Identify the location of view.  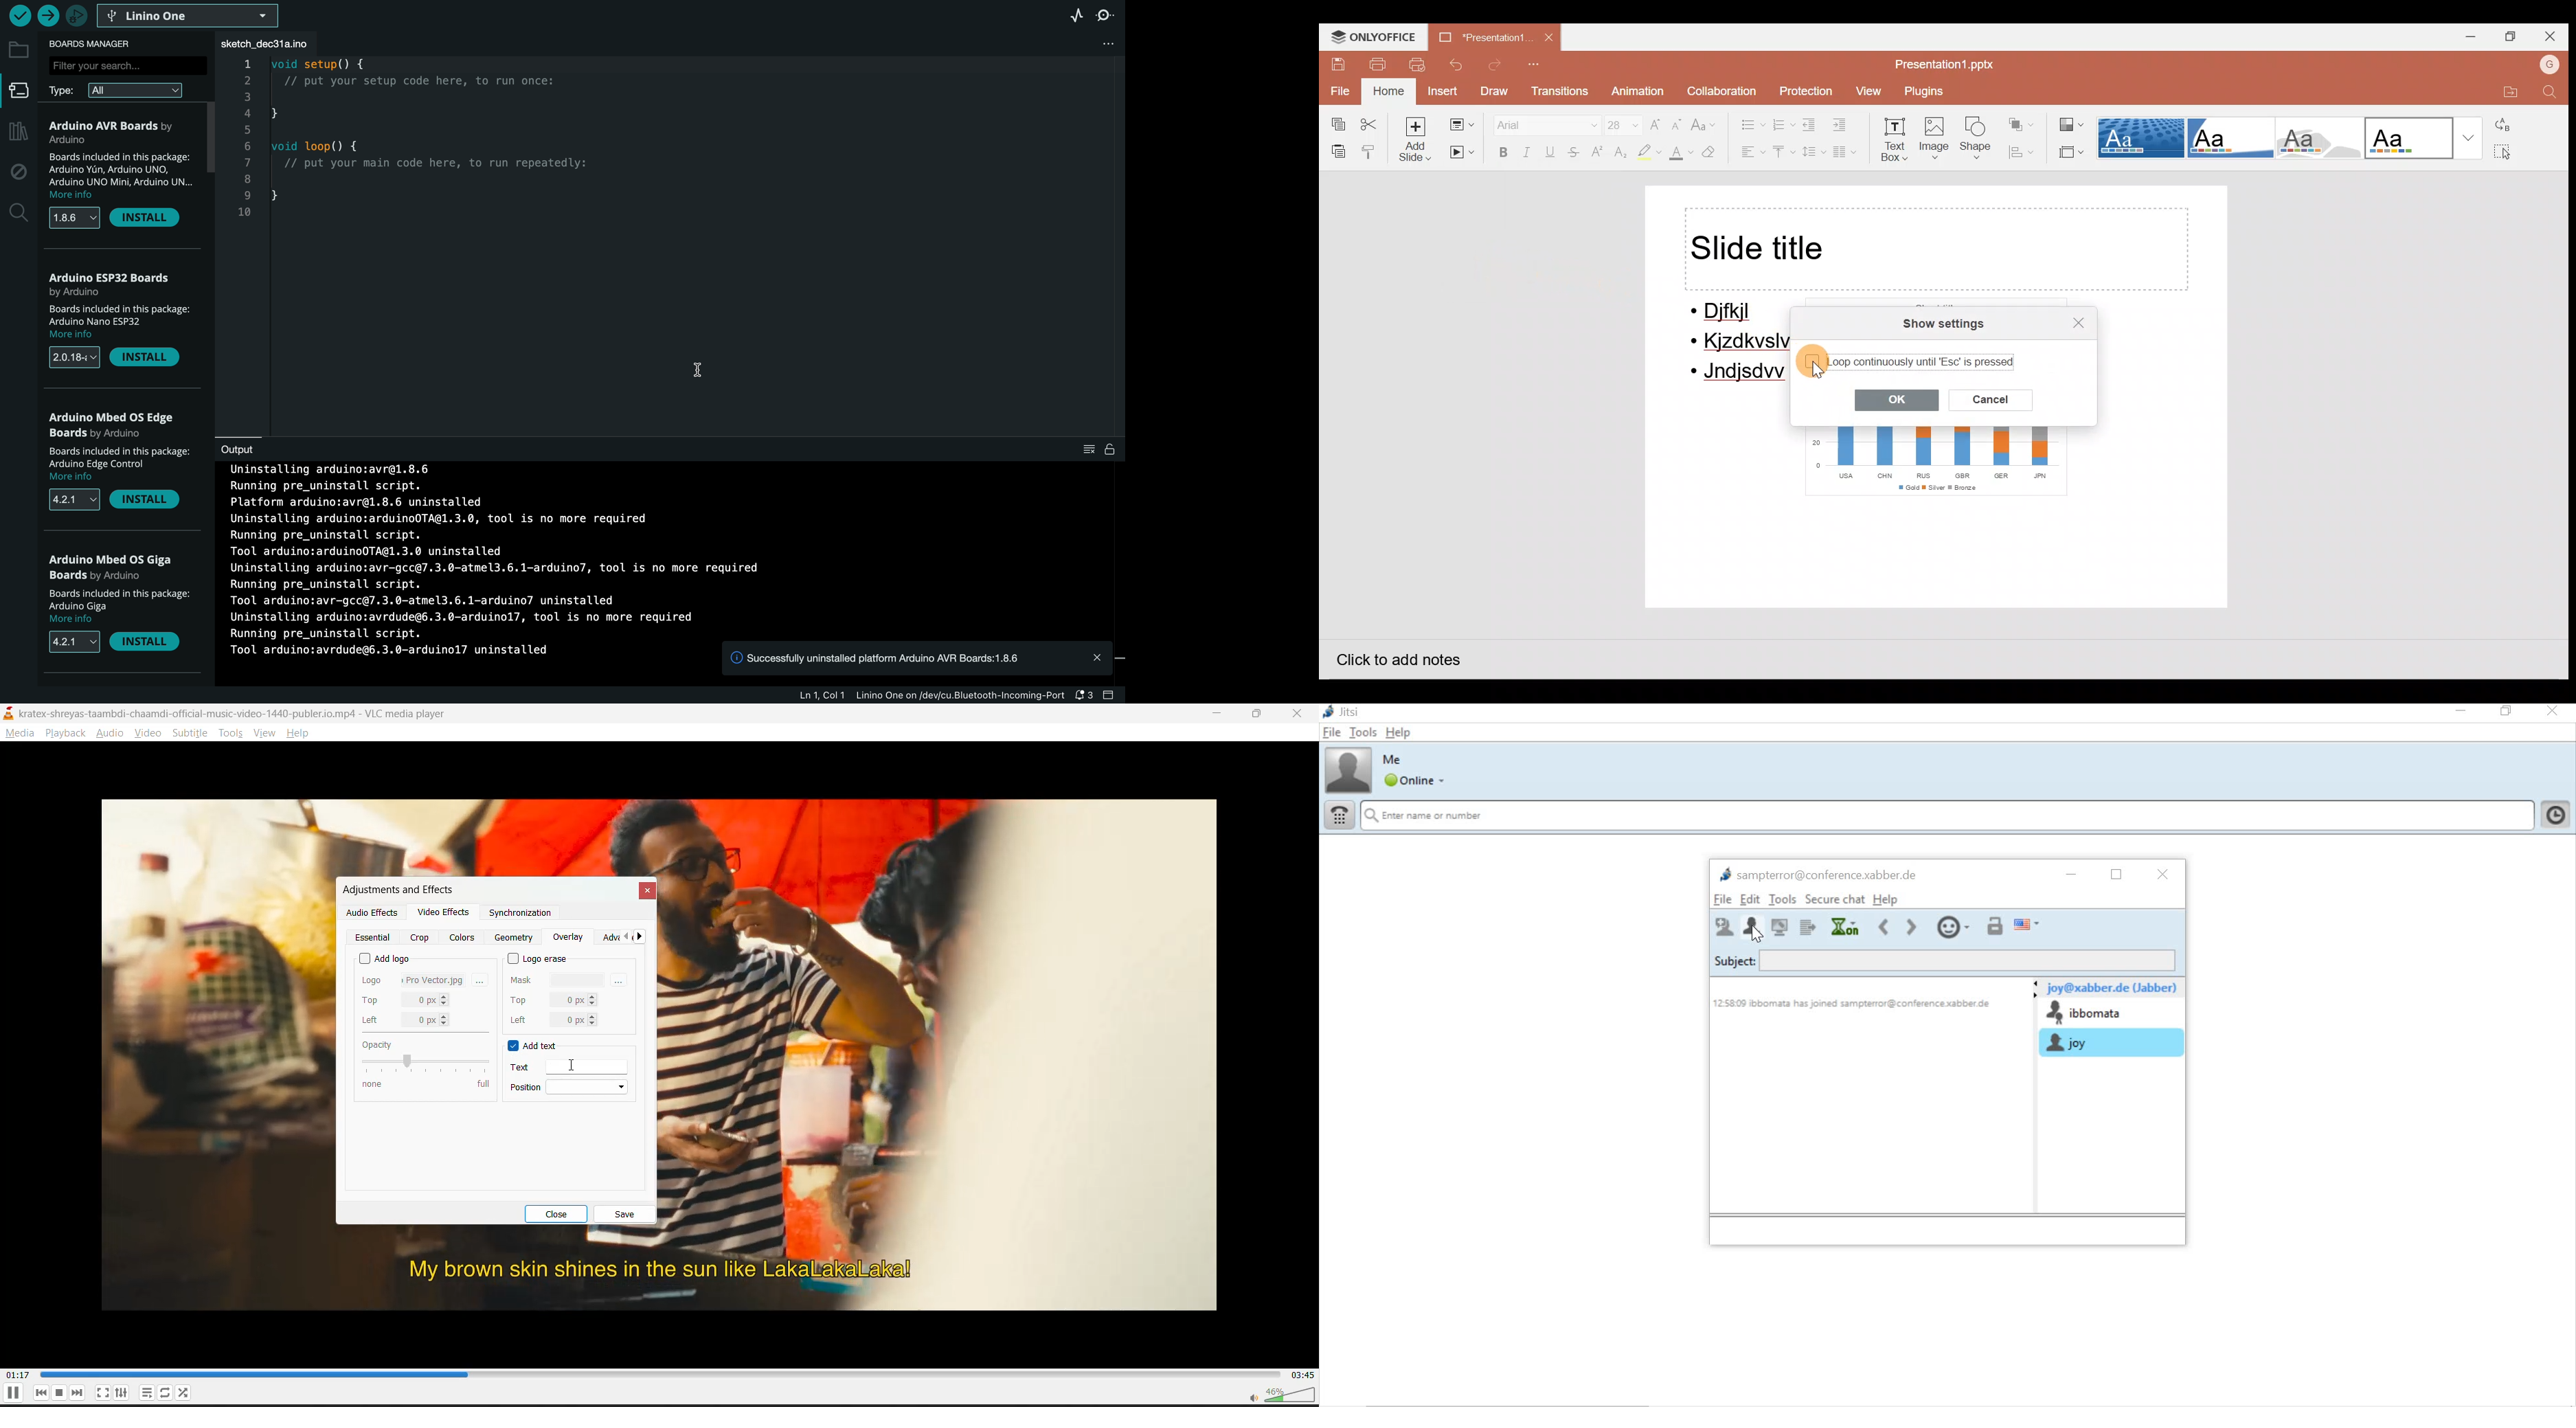
(266, 734).